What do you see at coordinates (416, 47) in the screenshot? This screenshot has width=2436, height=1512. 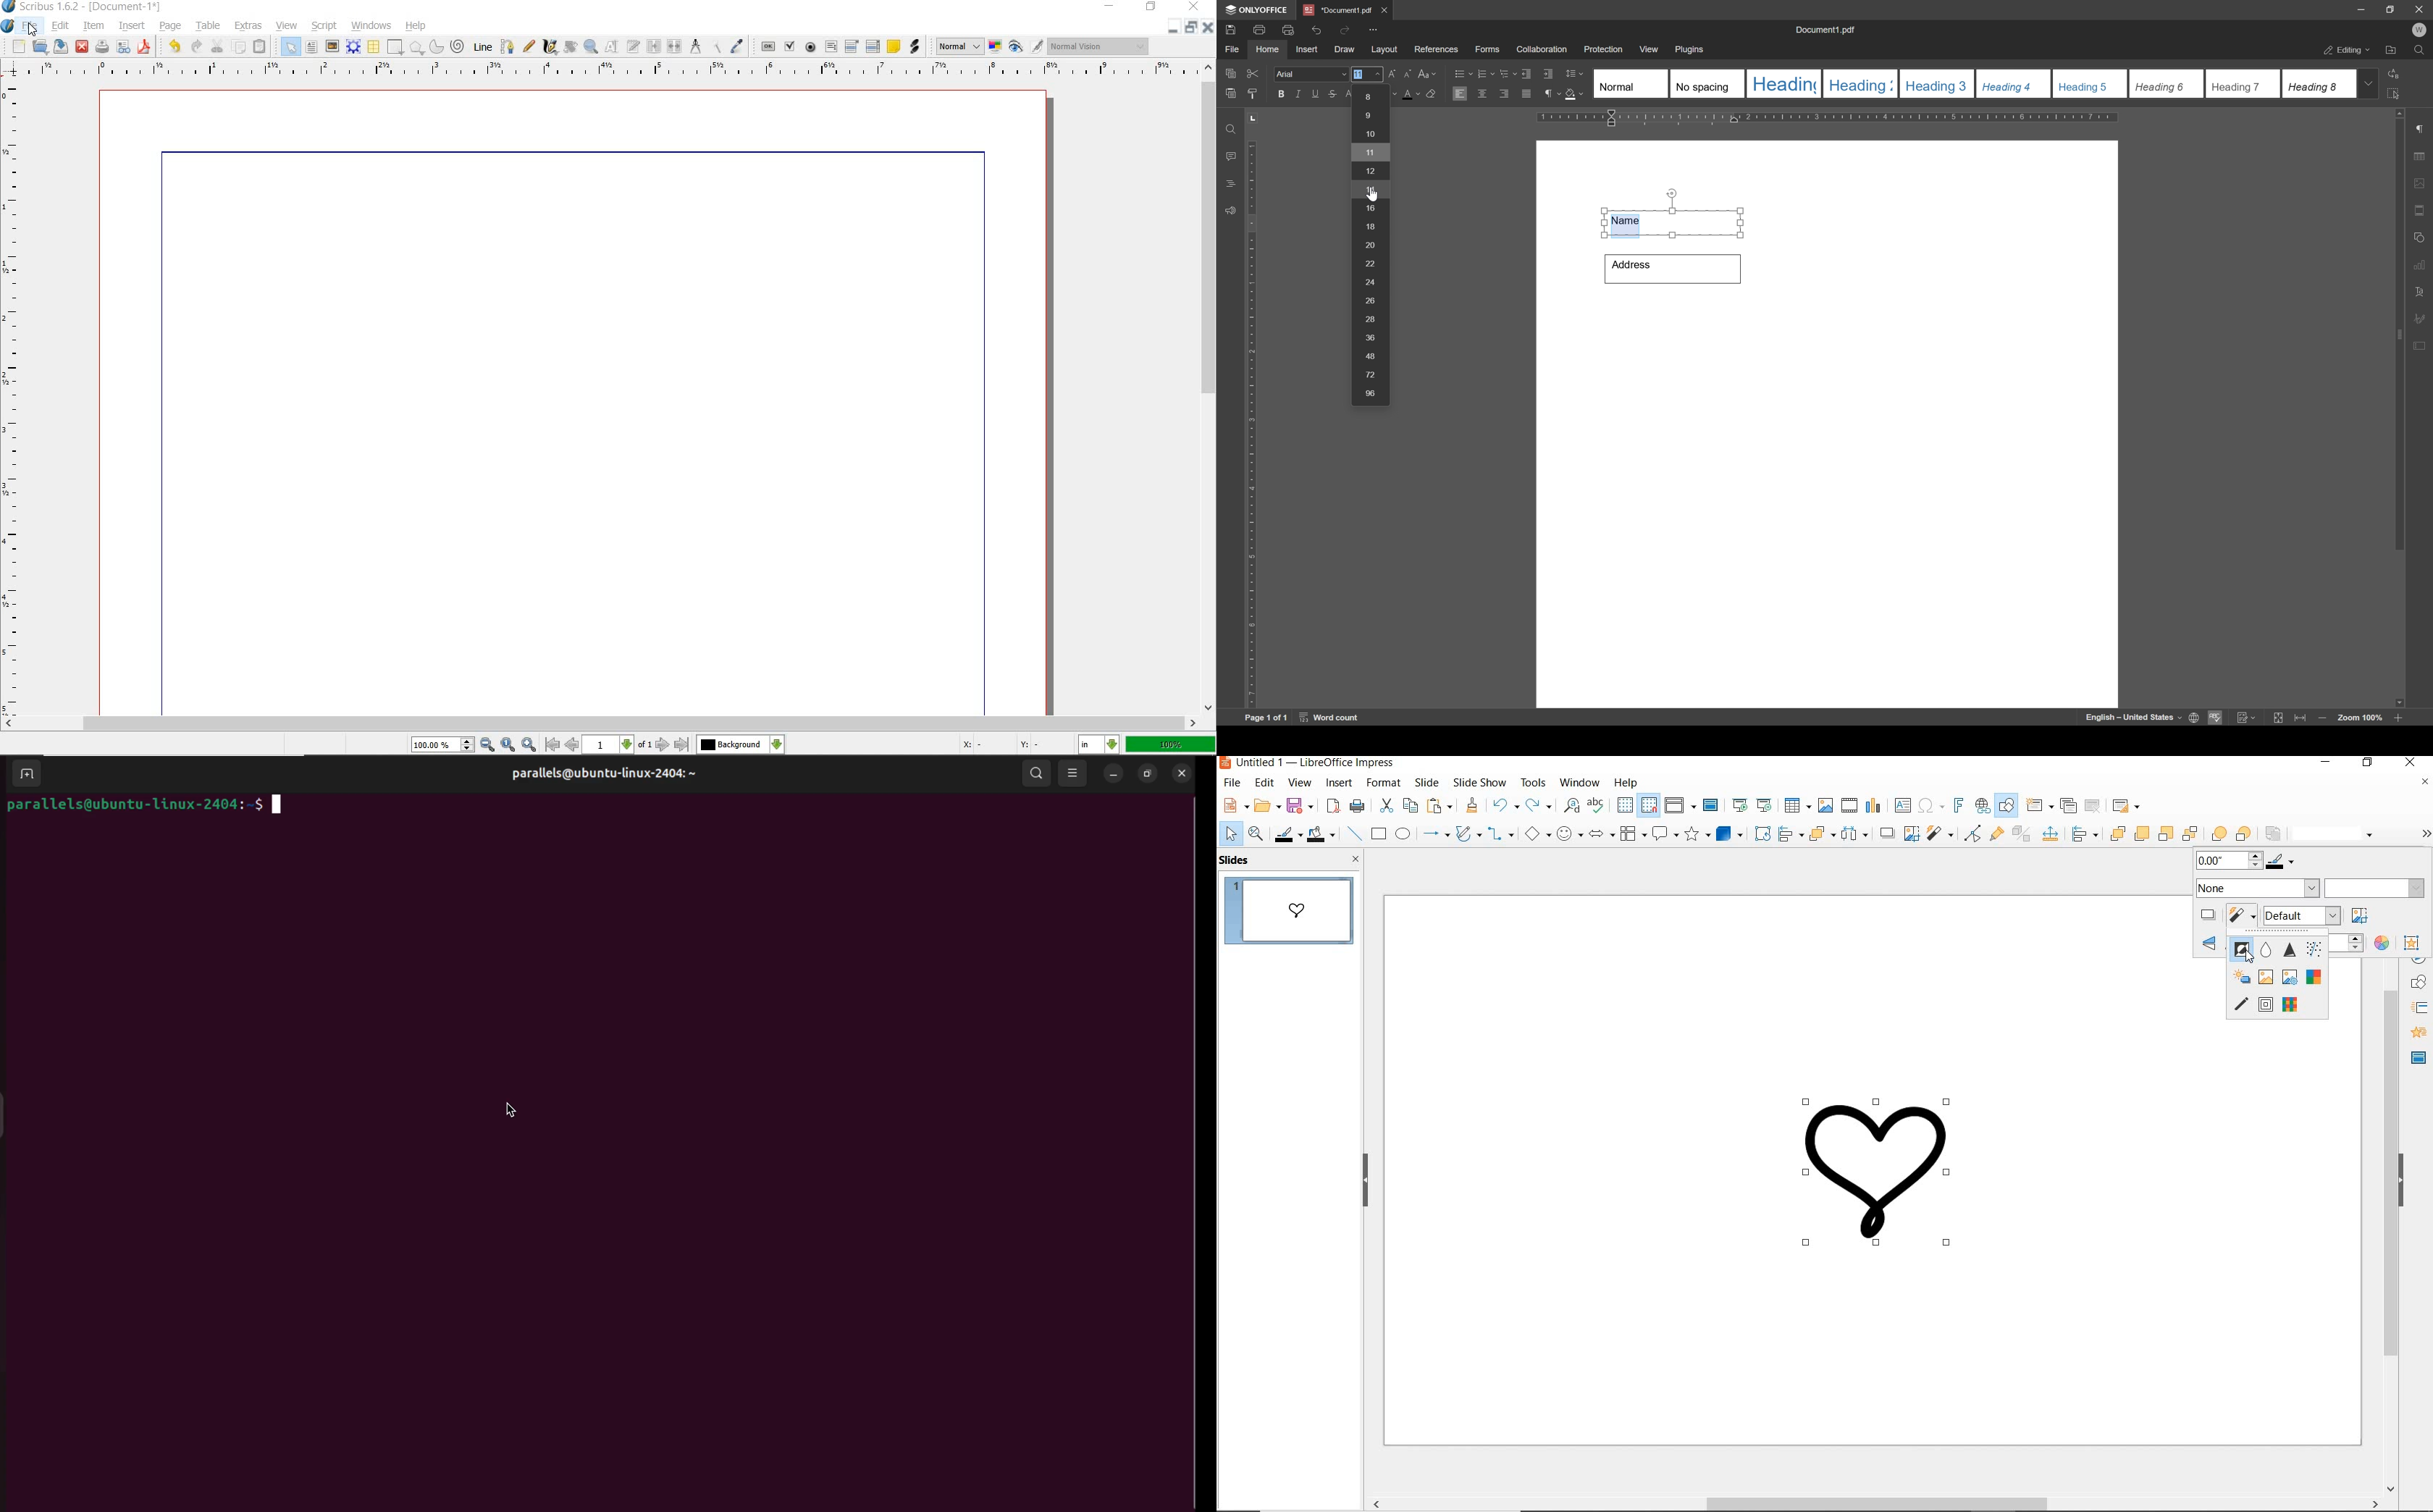 I see `shape` at bounding box center [416, 47].